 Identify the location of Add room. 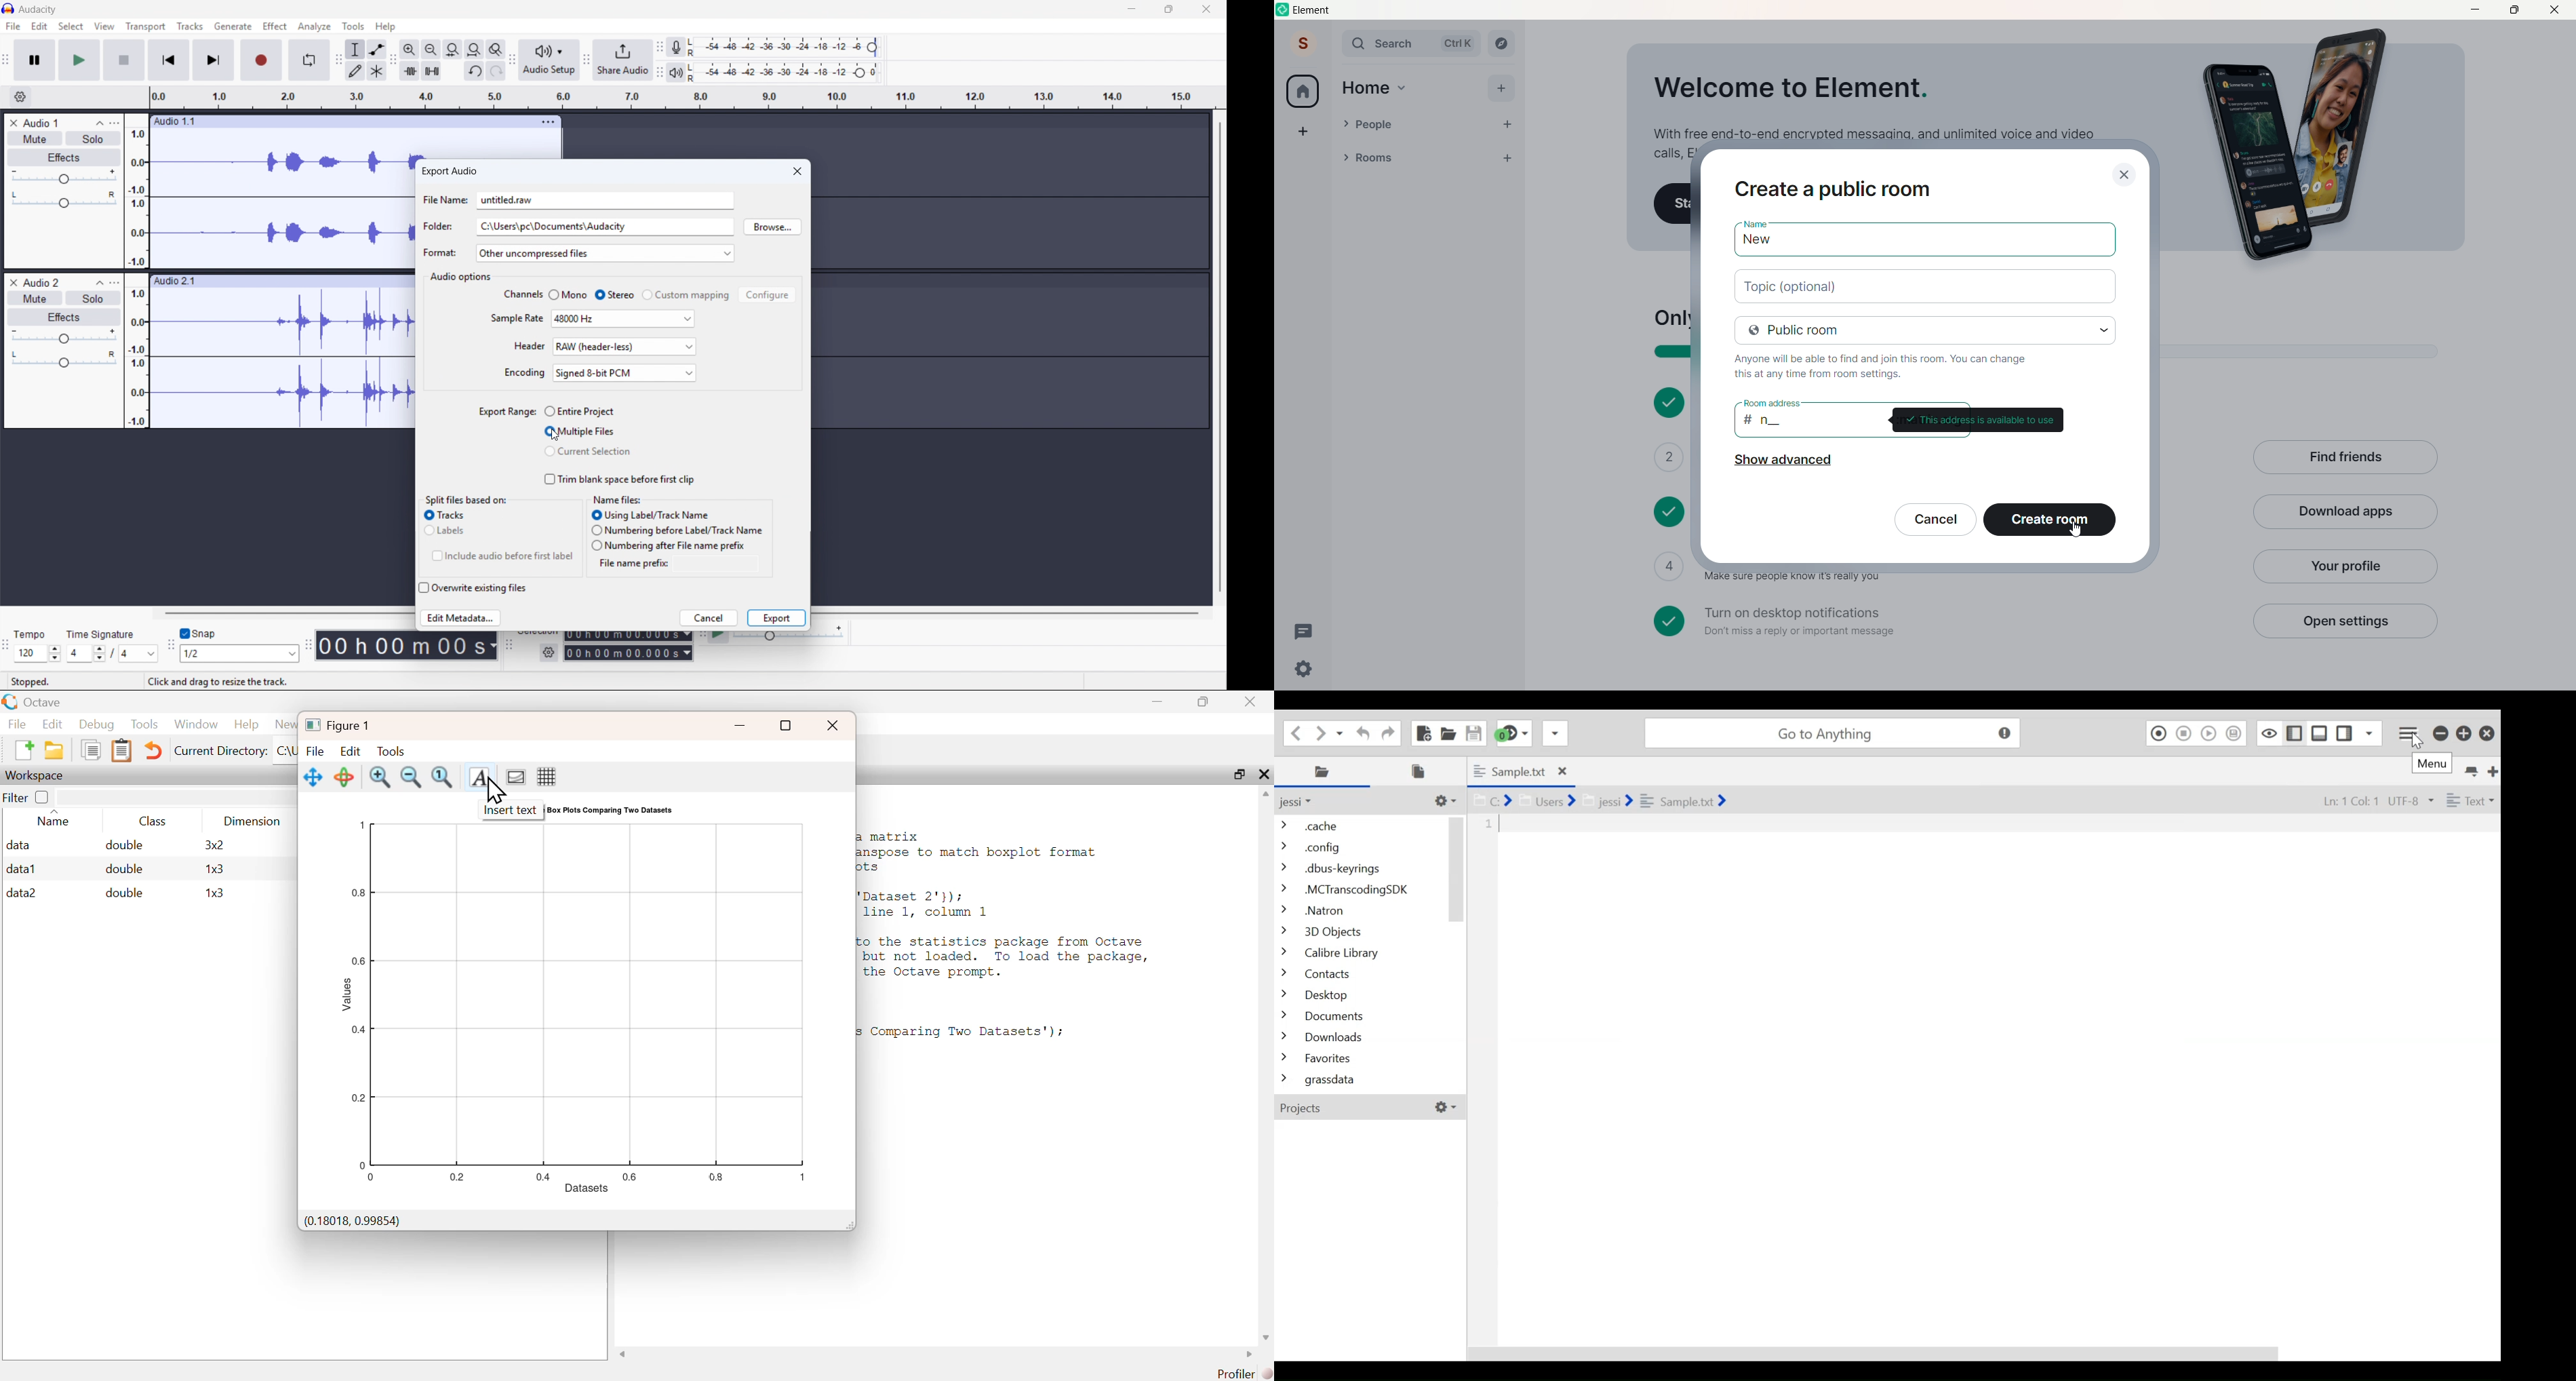
(1511, 156).